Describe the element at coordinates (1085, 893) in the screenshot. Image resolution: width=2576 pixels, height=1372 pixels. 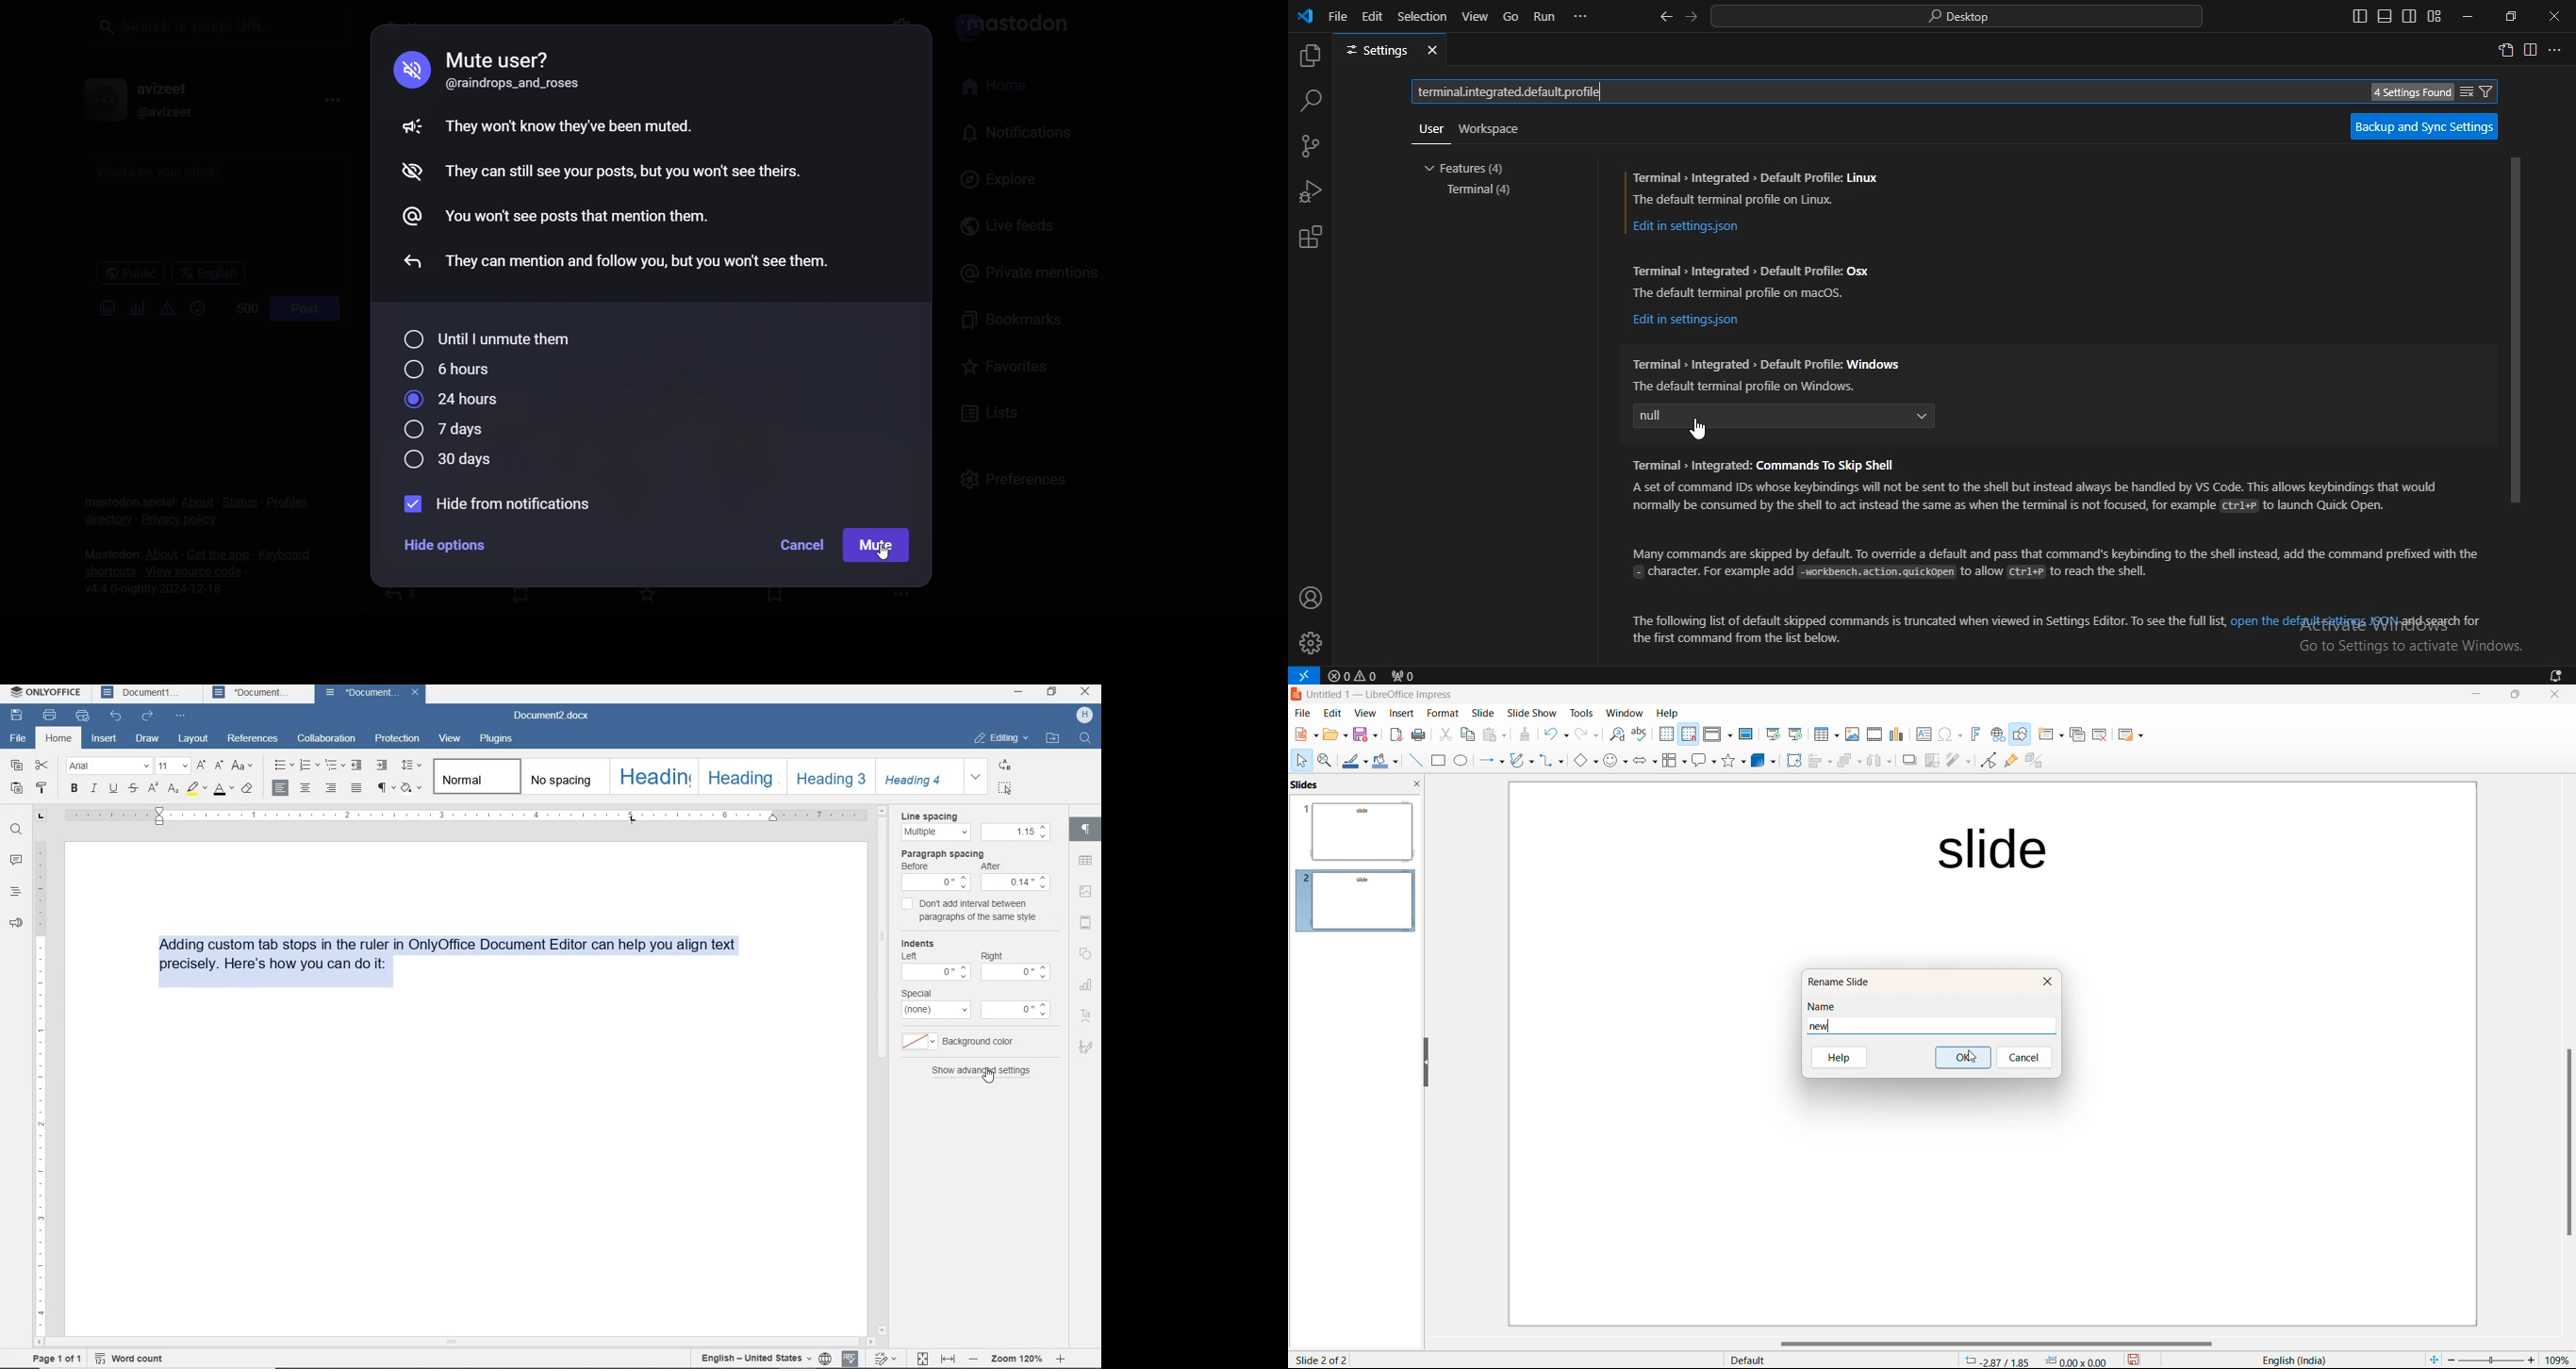
I see `insert image` at that location.